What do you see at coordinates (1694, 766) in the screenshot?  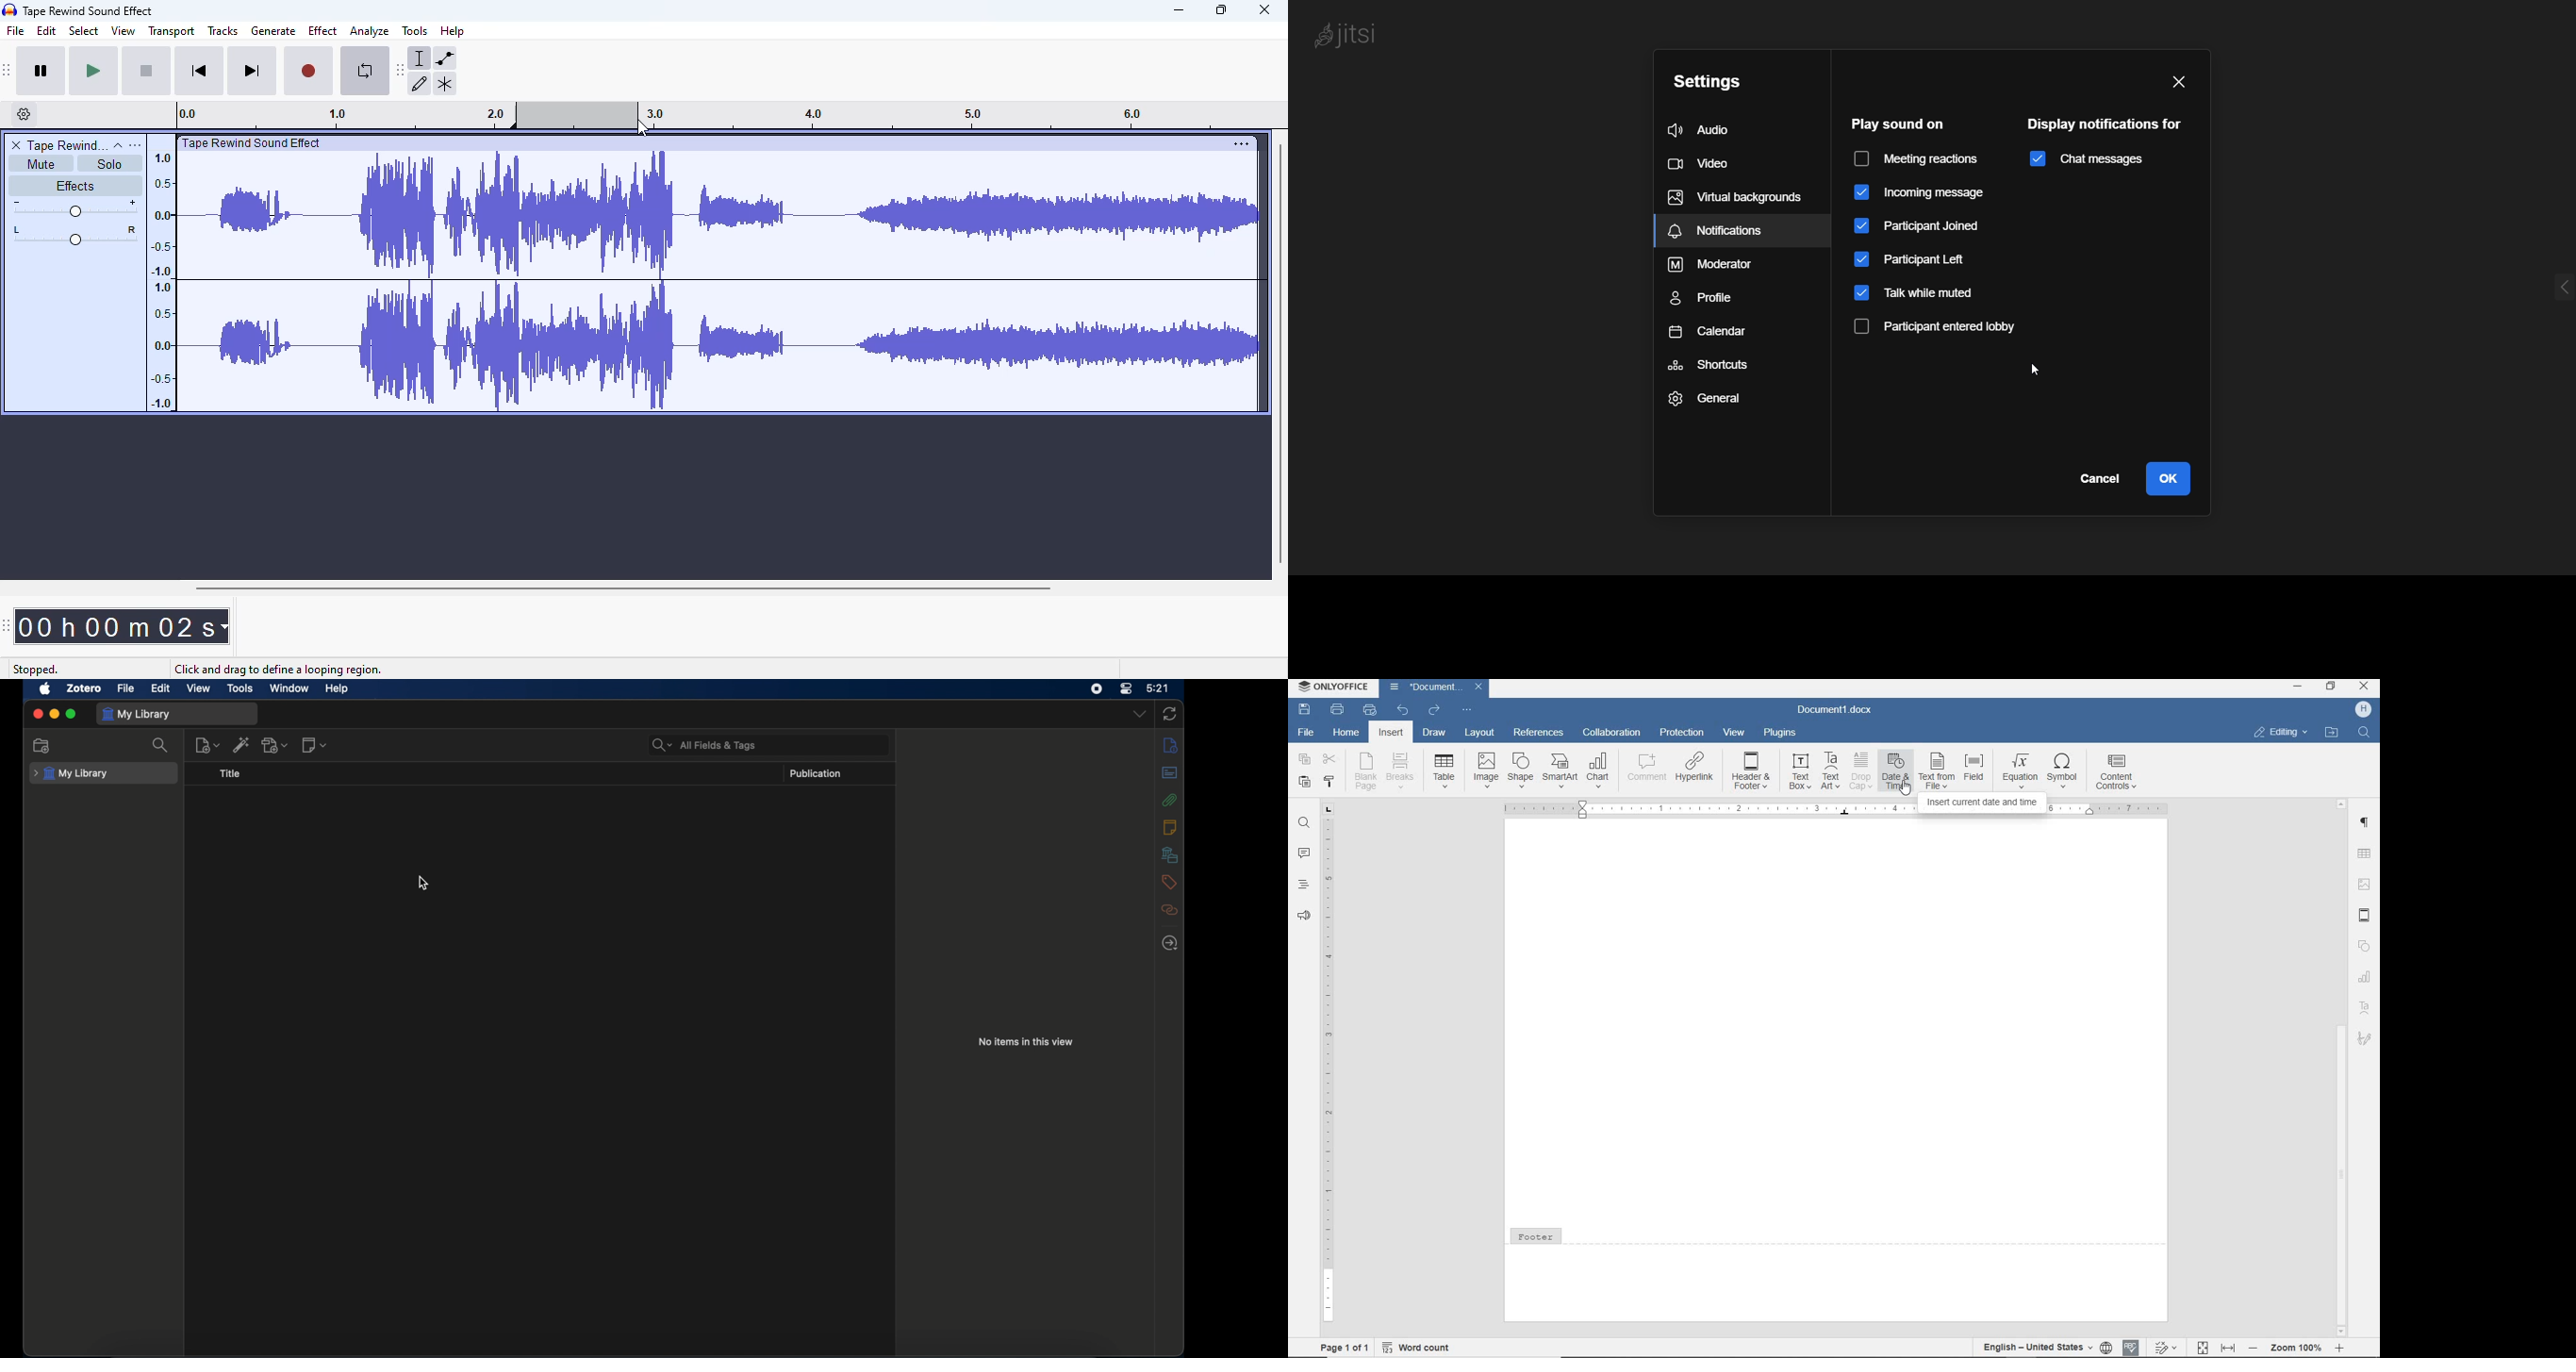 I see `hyperlink` at bounding box center [1694, 766].